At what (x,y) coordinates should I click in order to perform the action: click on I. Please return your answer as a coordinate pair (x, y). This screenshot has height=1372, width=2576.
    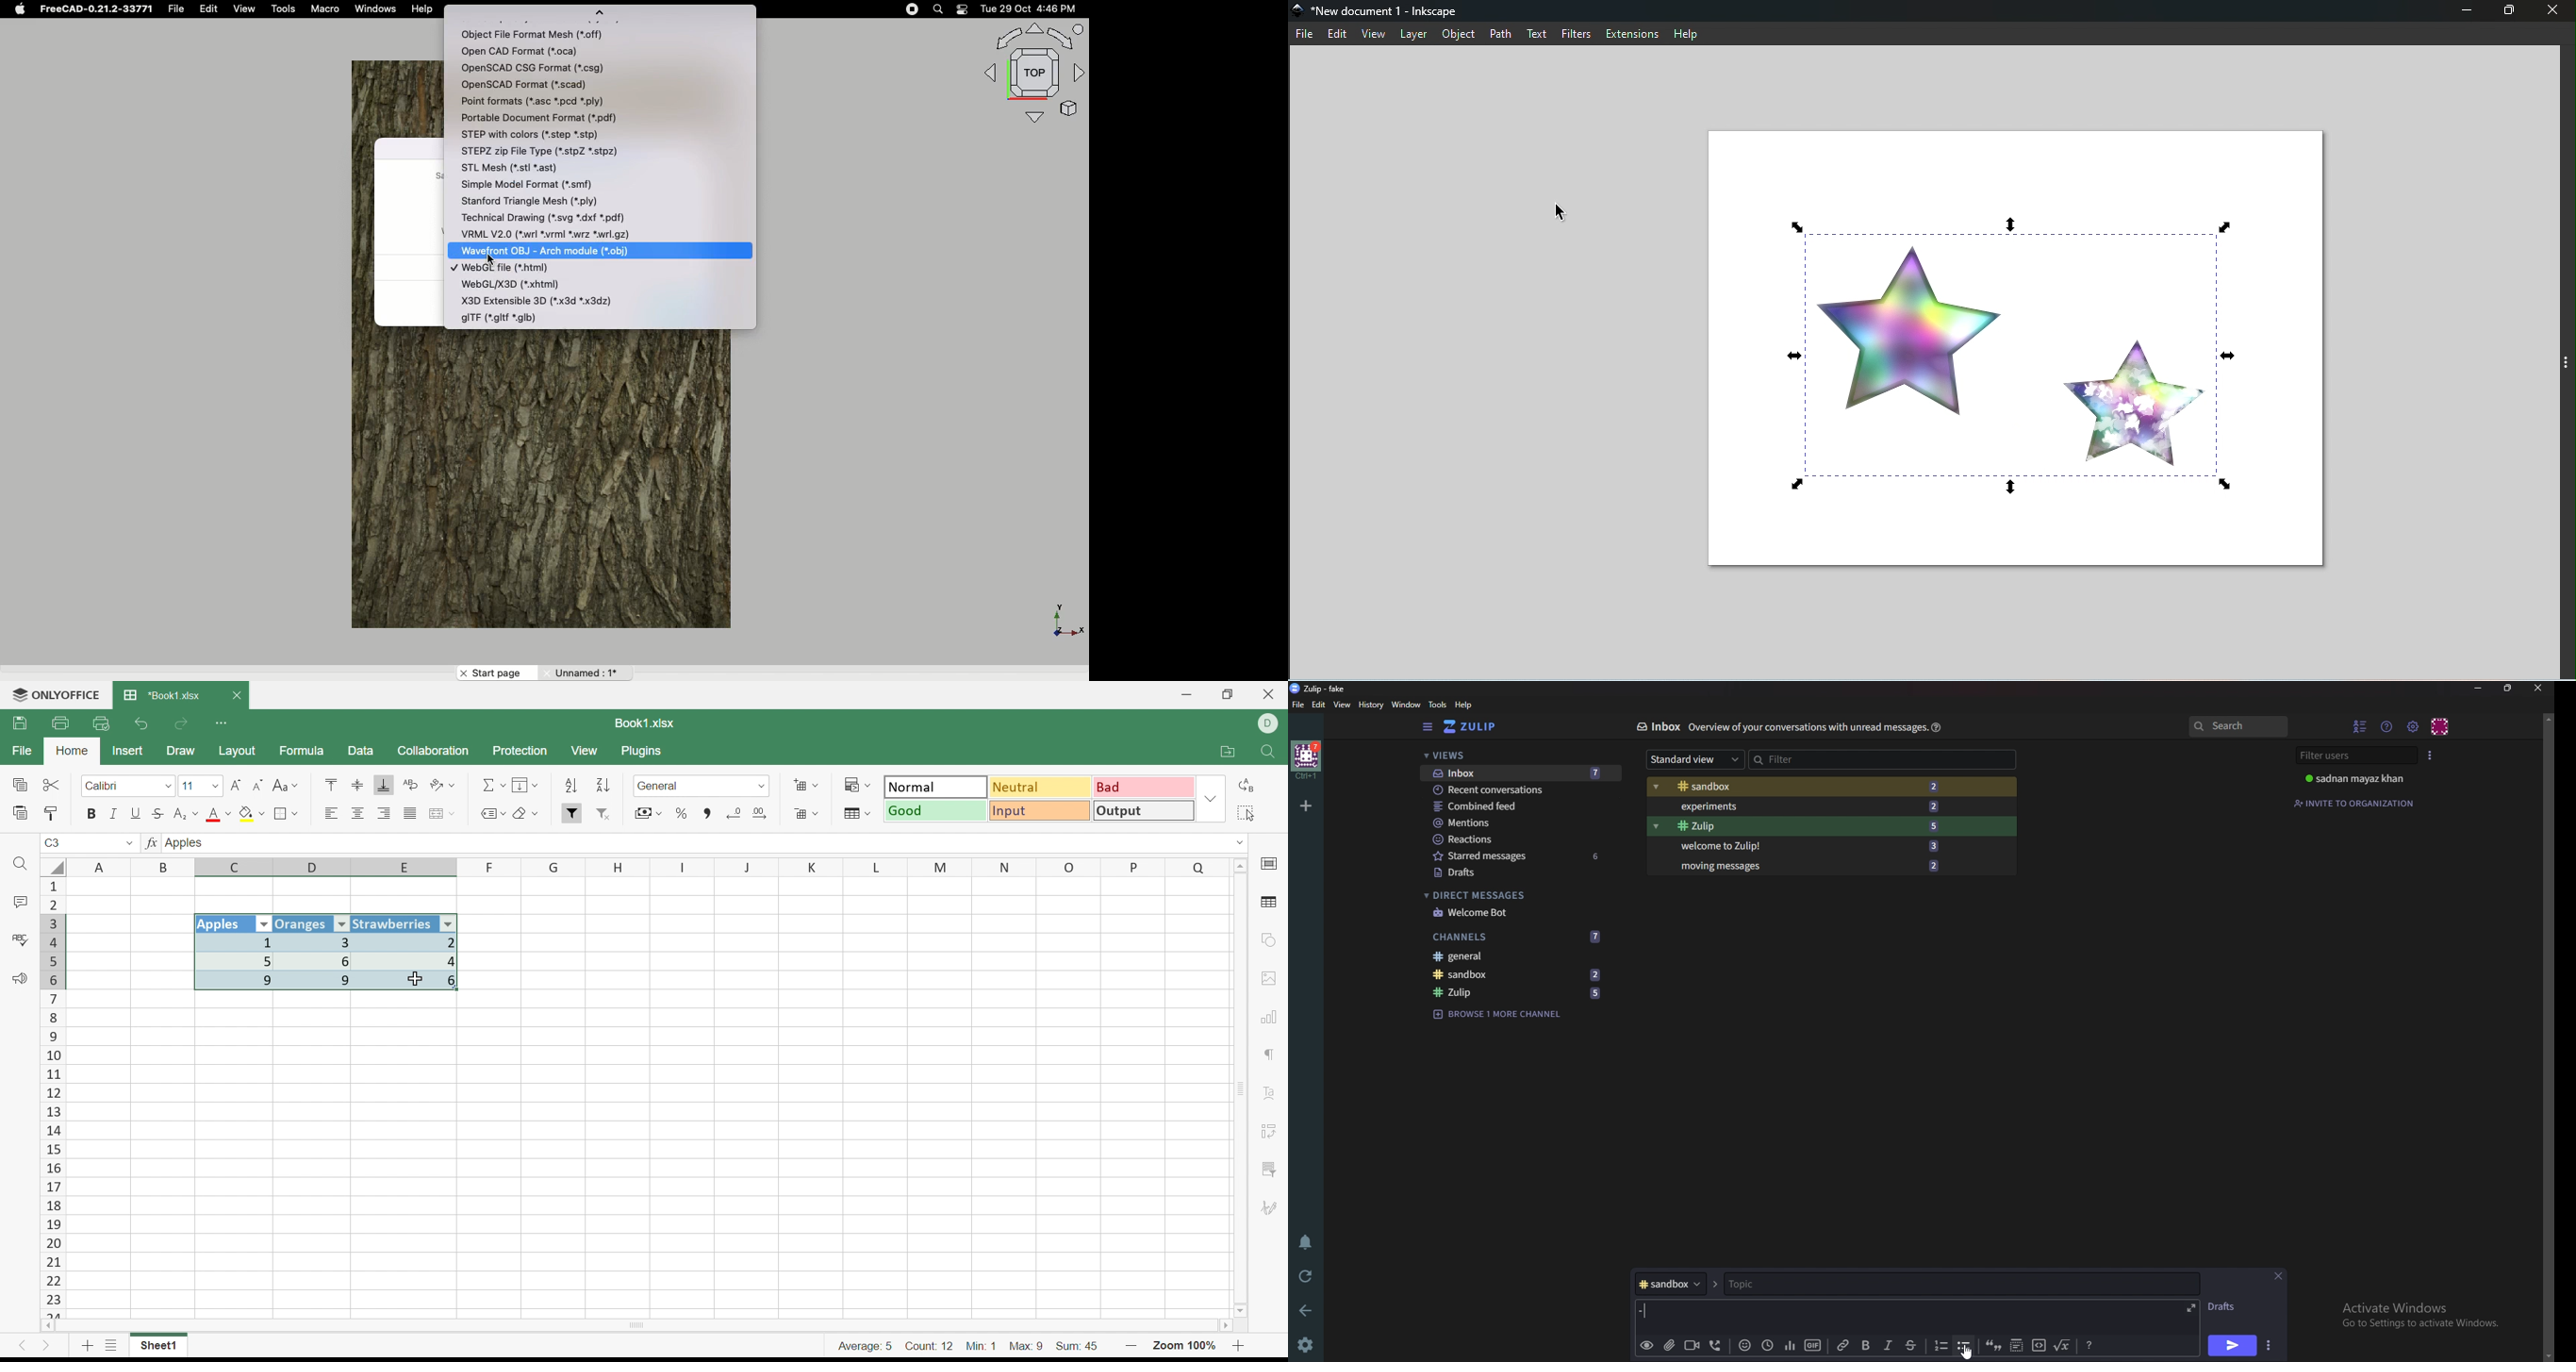
    Looking at the image, I should click on (683, 868).